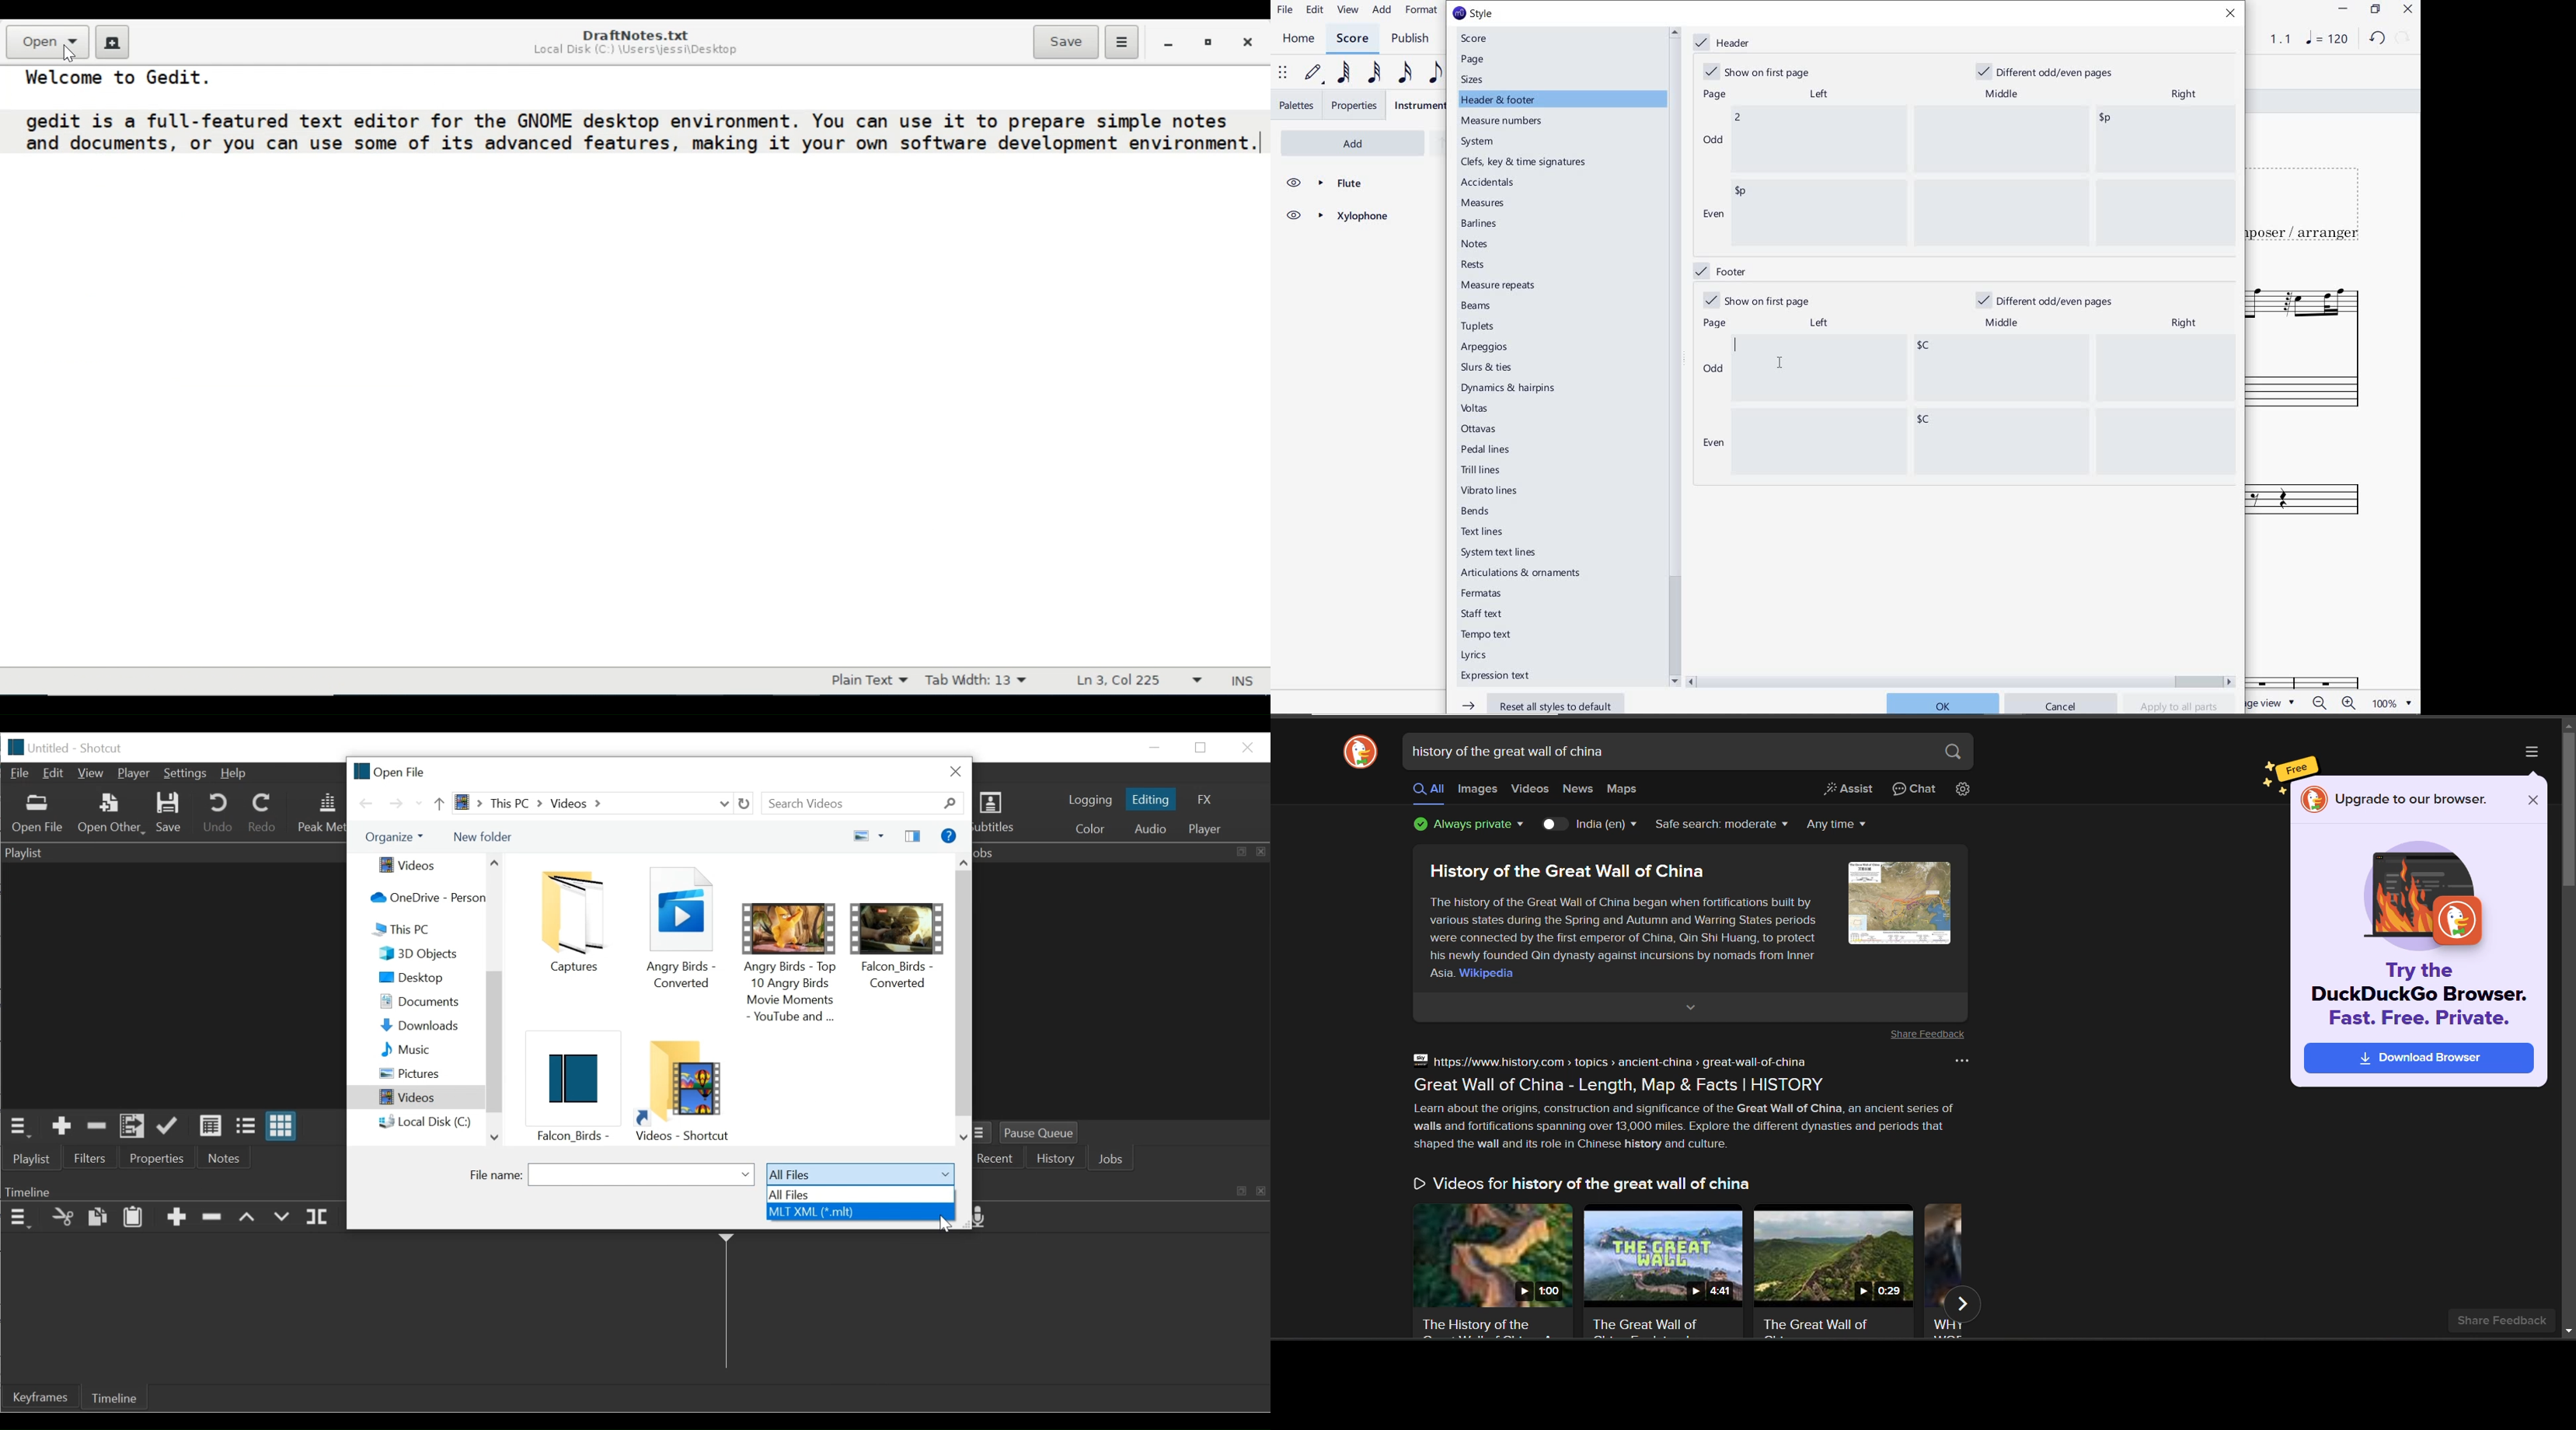 The height and width of the screenshot is (1456, 2576). Describe the element at coordinates (1985, 405) in the screenshot. I see `enter data` at that location.